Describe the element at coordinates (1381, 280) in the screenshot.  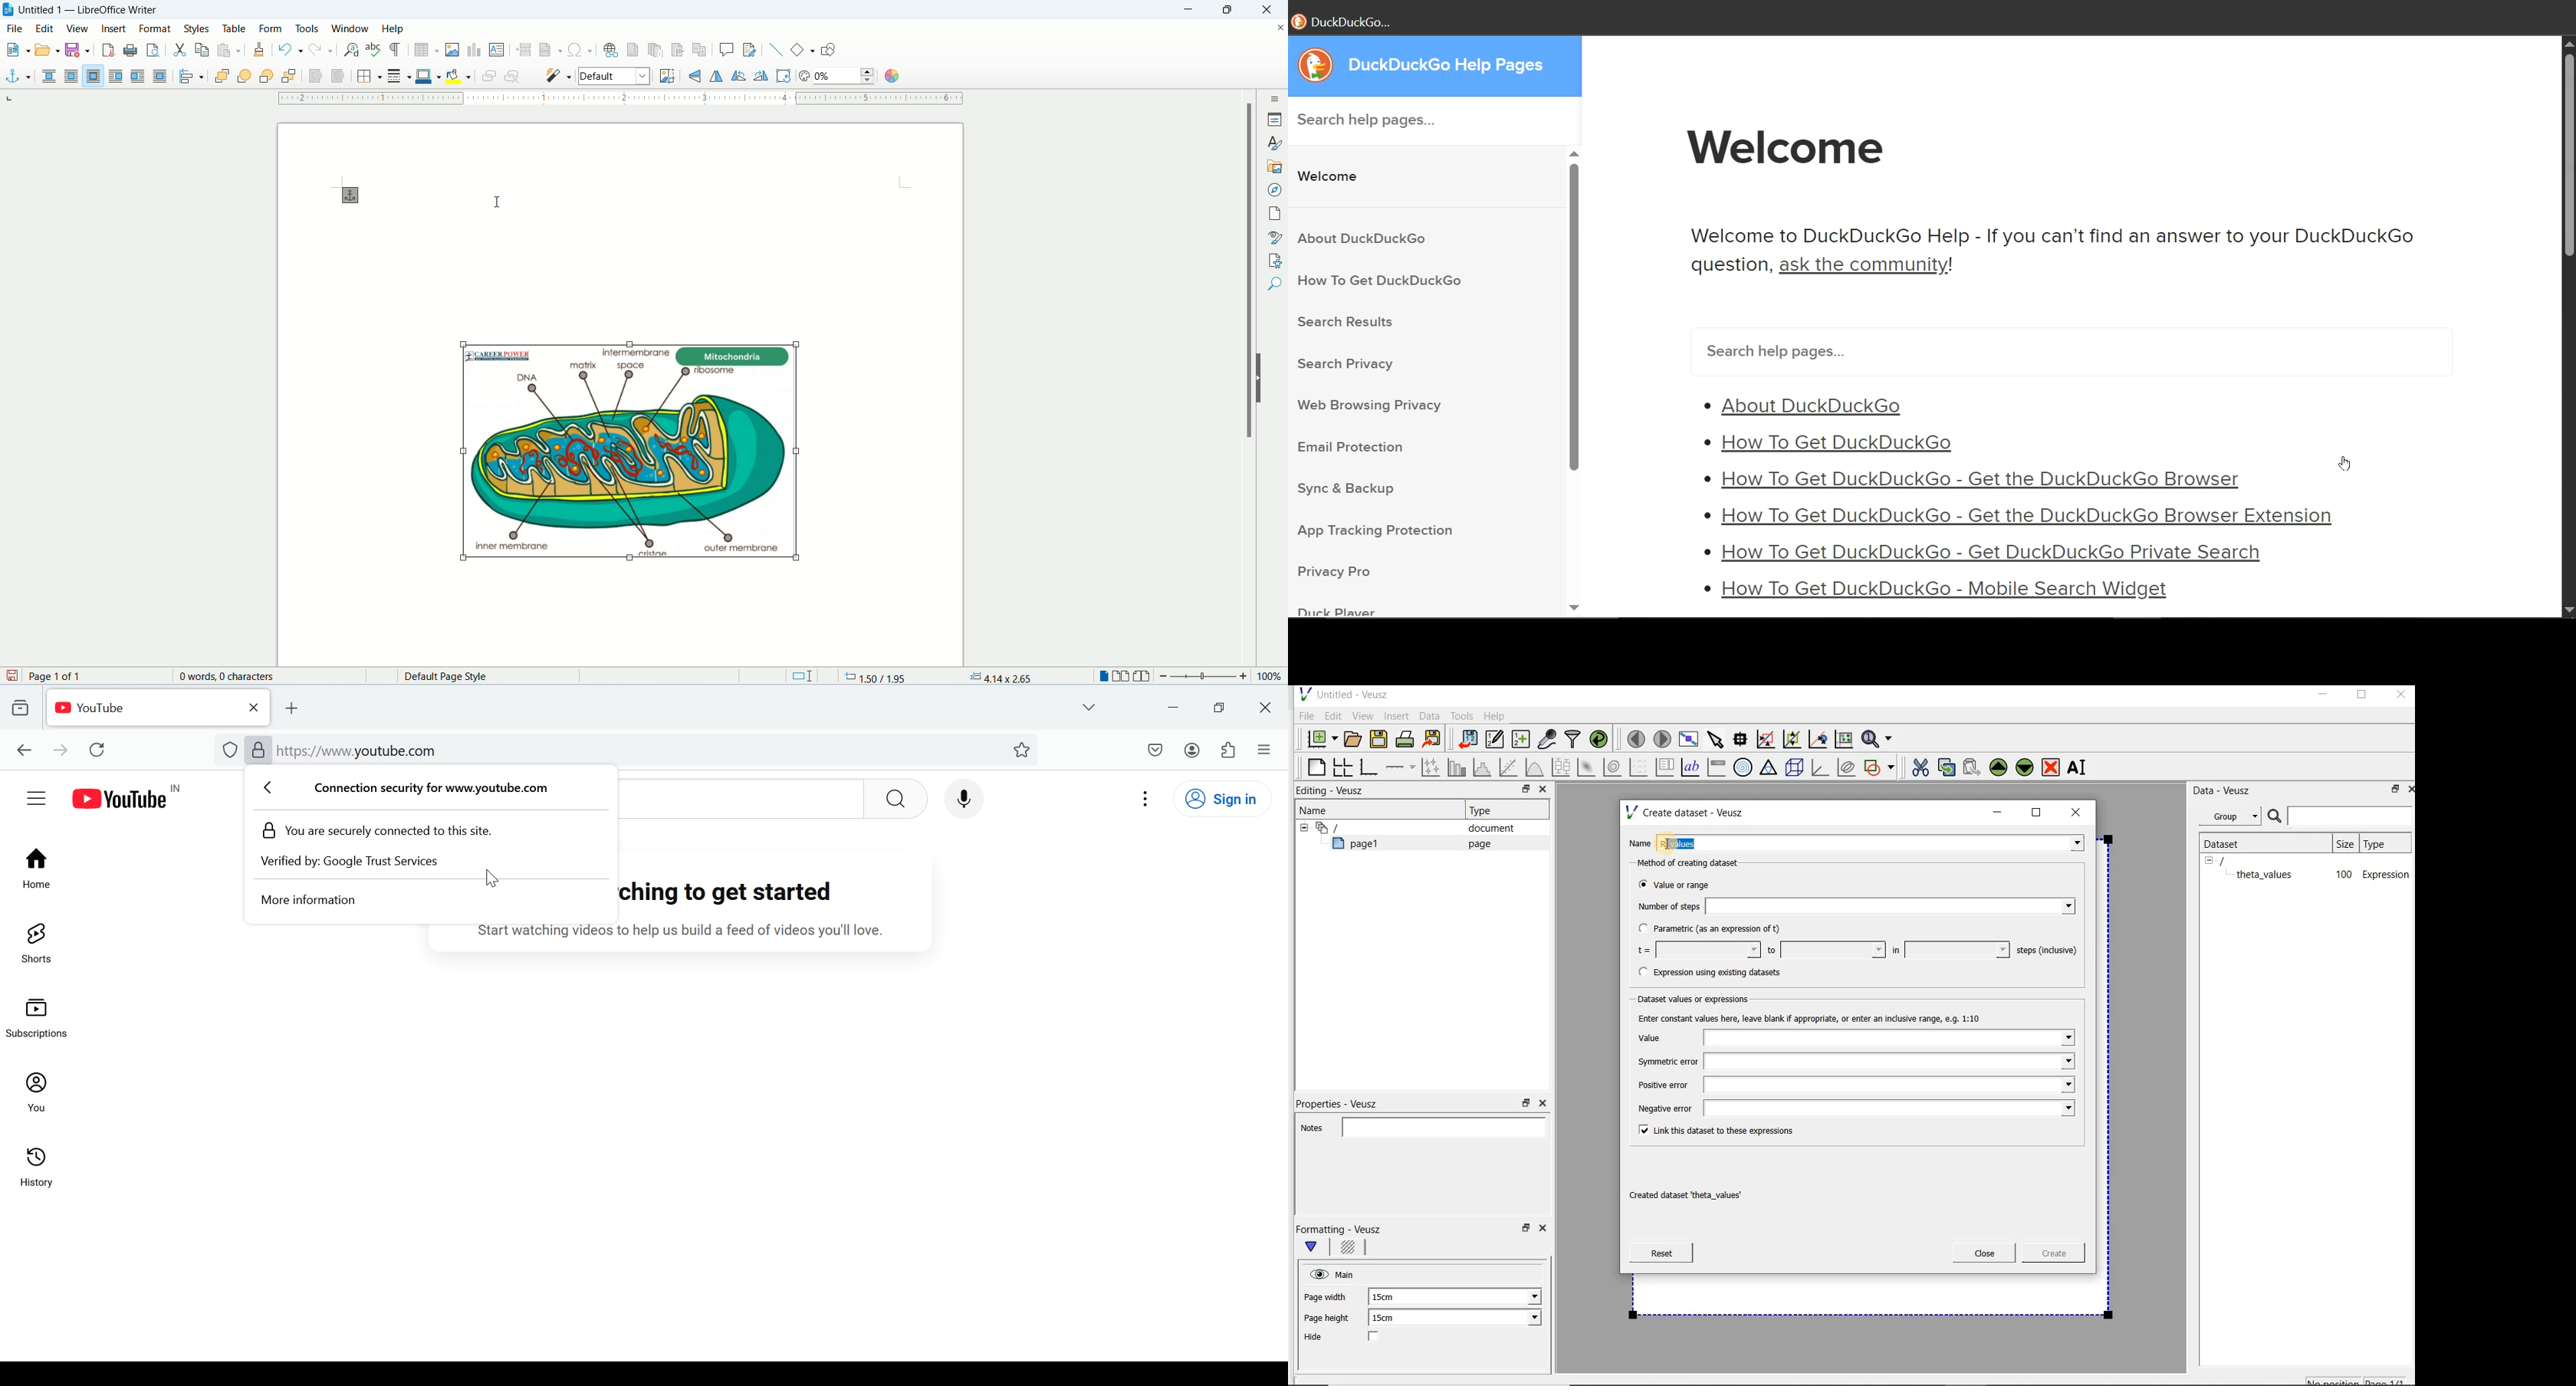
I see `How To Get DuckDuckGo` at that location.